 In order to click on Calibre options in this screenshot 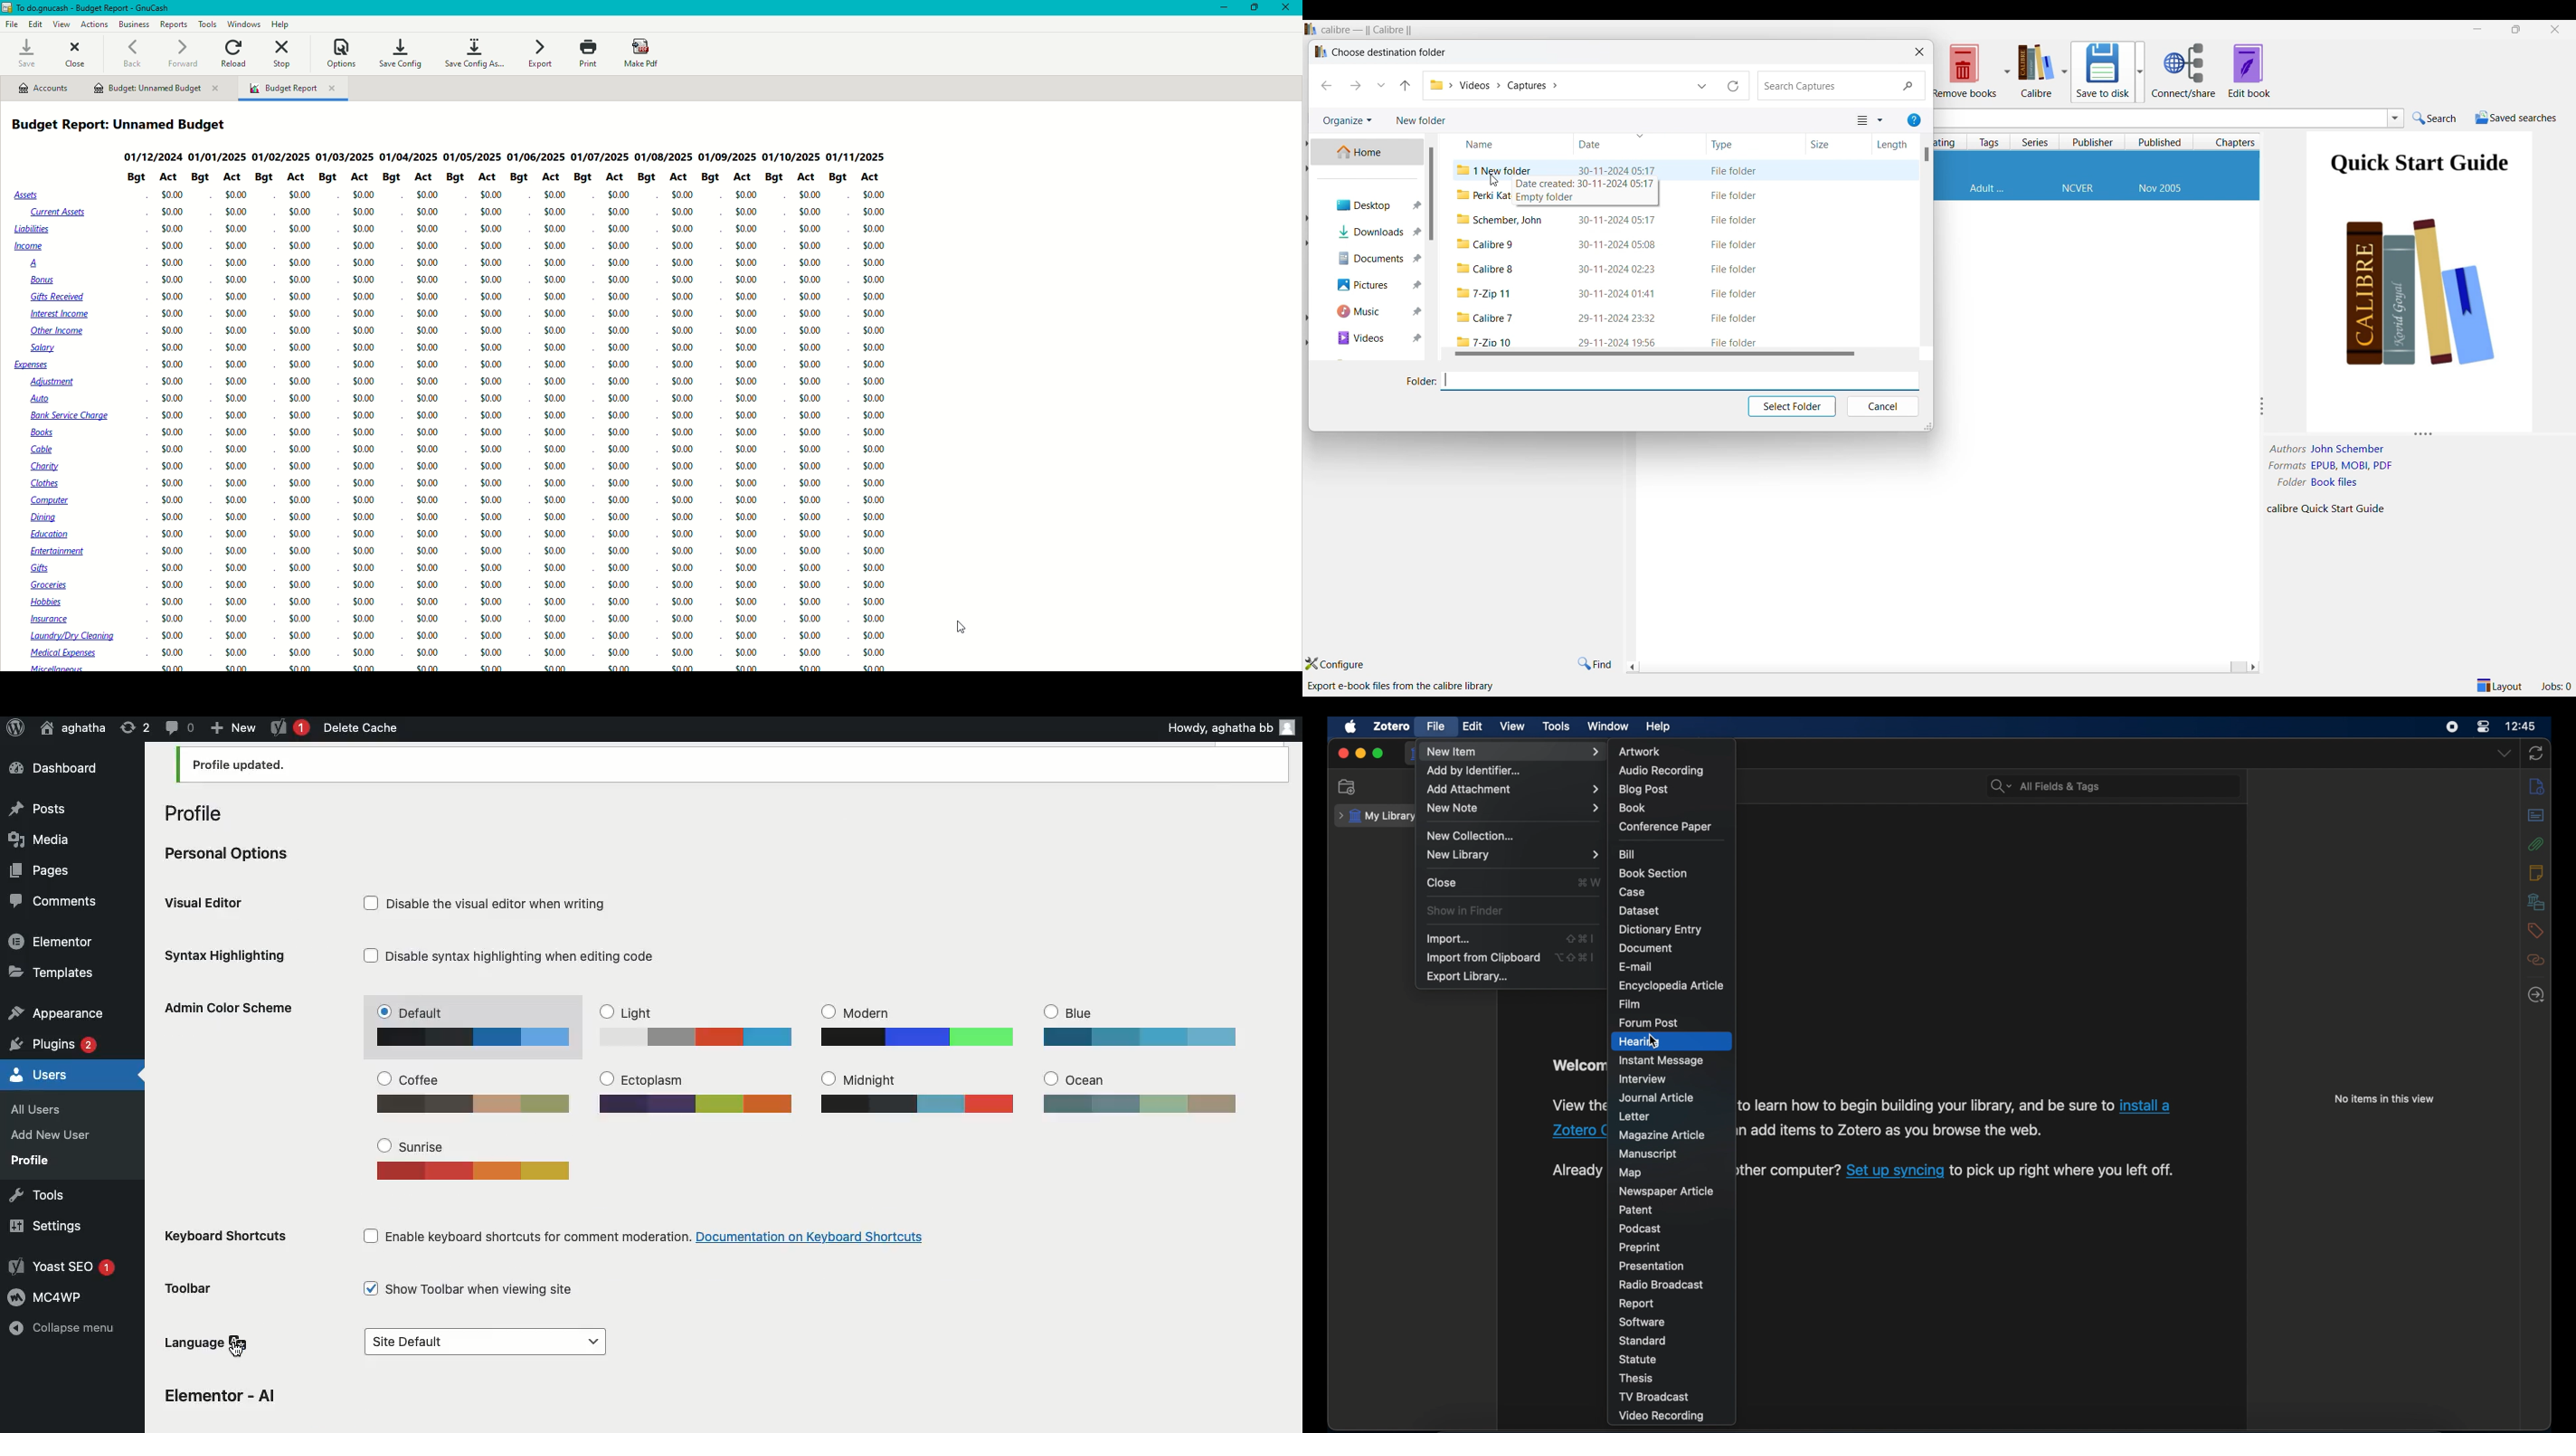, I will do `click(2043, 70)`.